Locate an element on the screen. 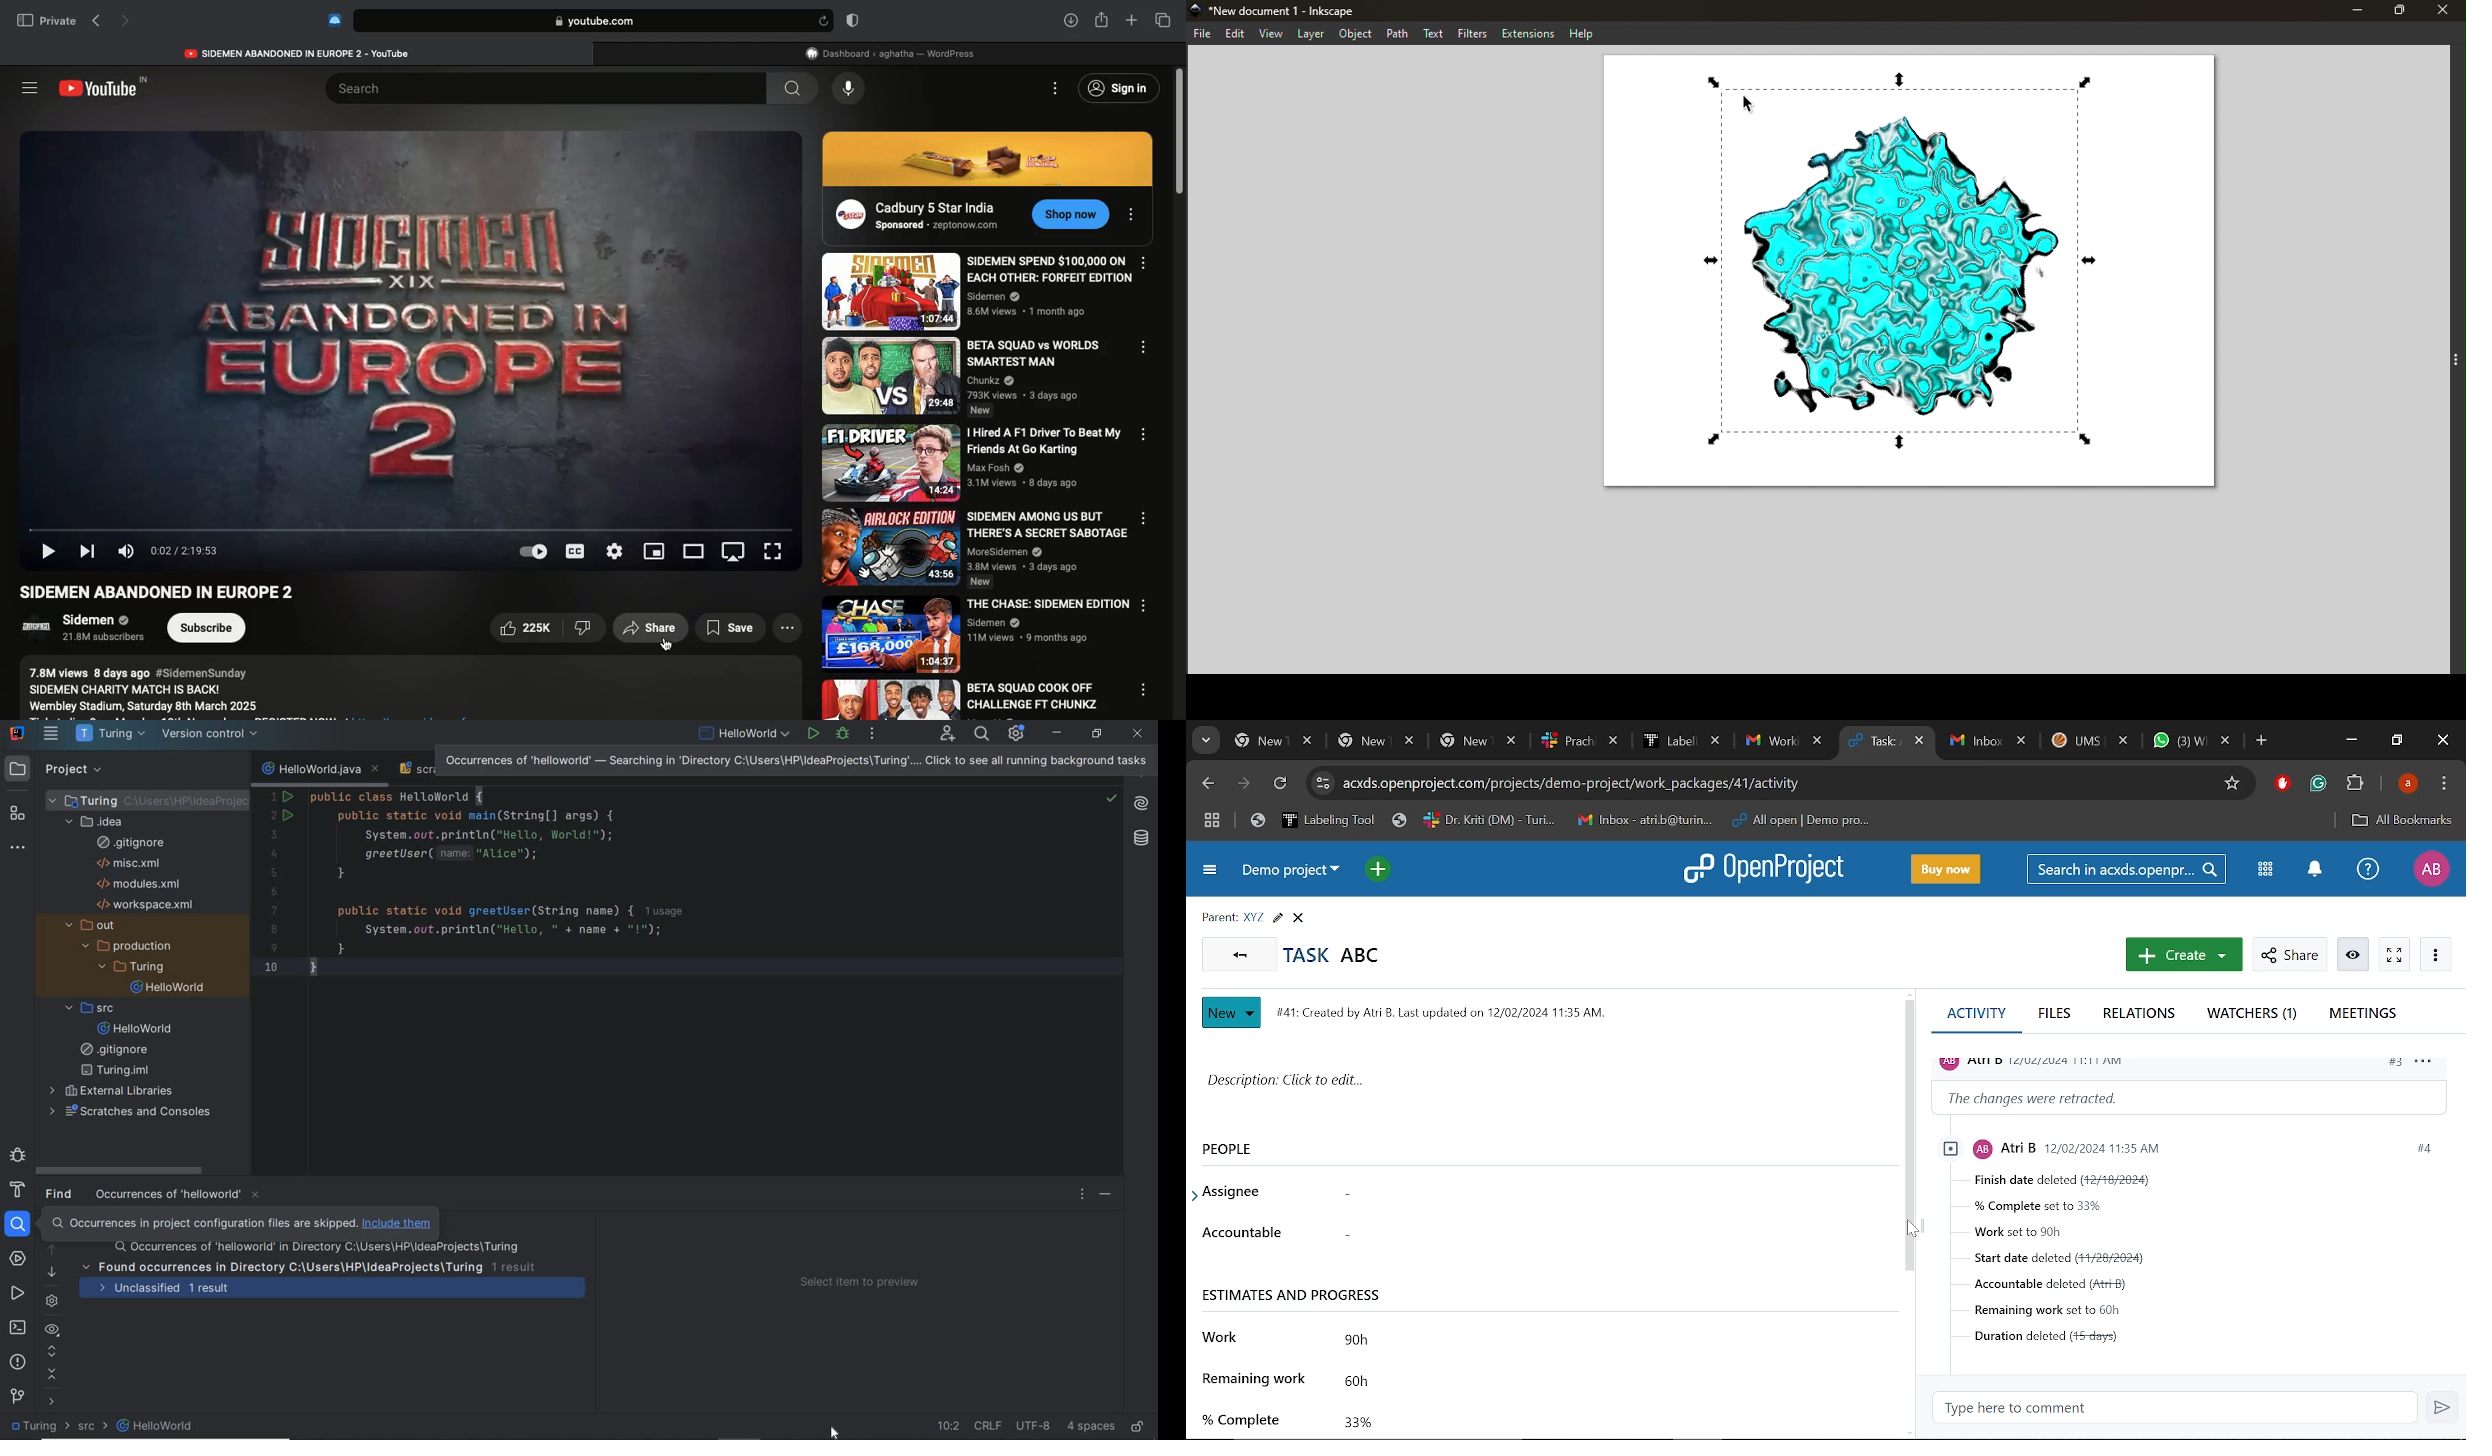 Image resolution: width=2492 pixels, height=1456 pixels. options is located at coordinates (2429, 1065).